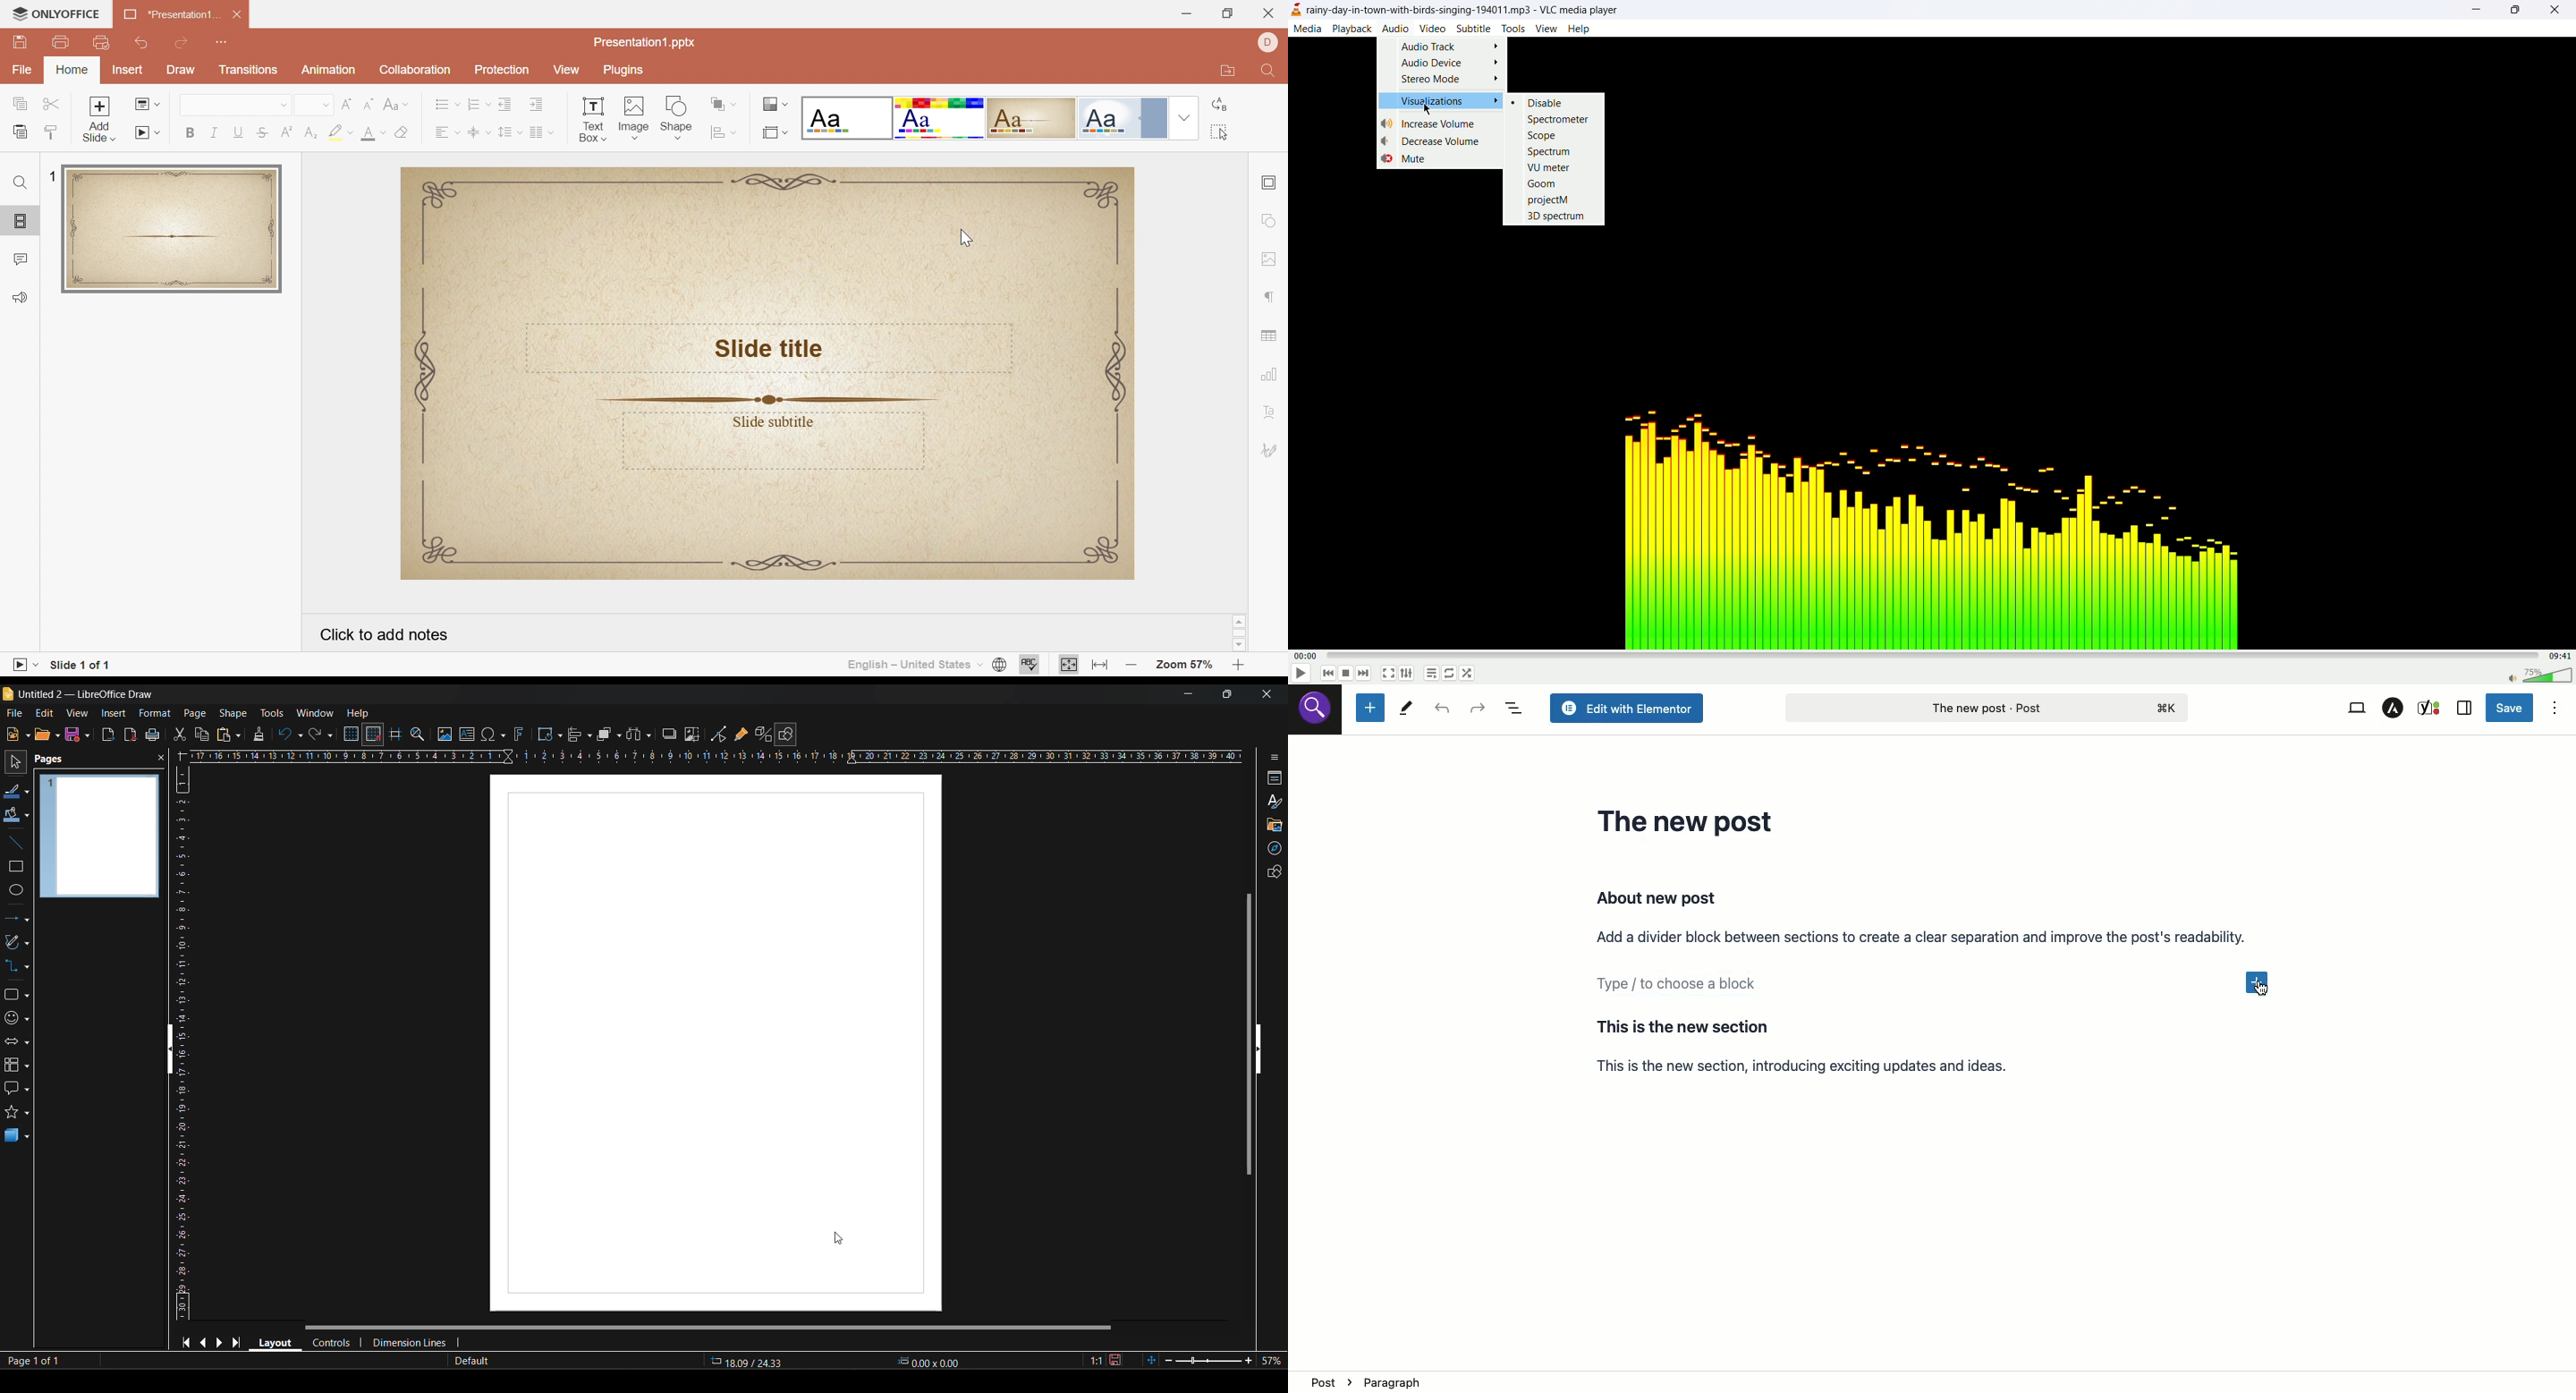  Describe the element at coordinates (353, 733) in the screenshot. I see `display grid` at that location.